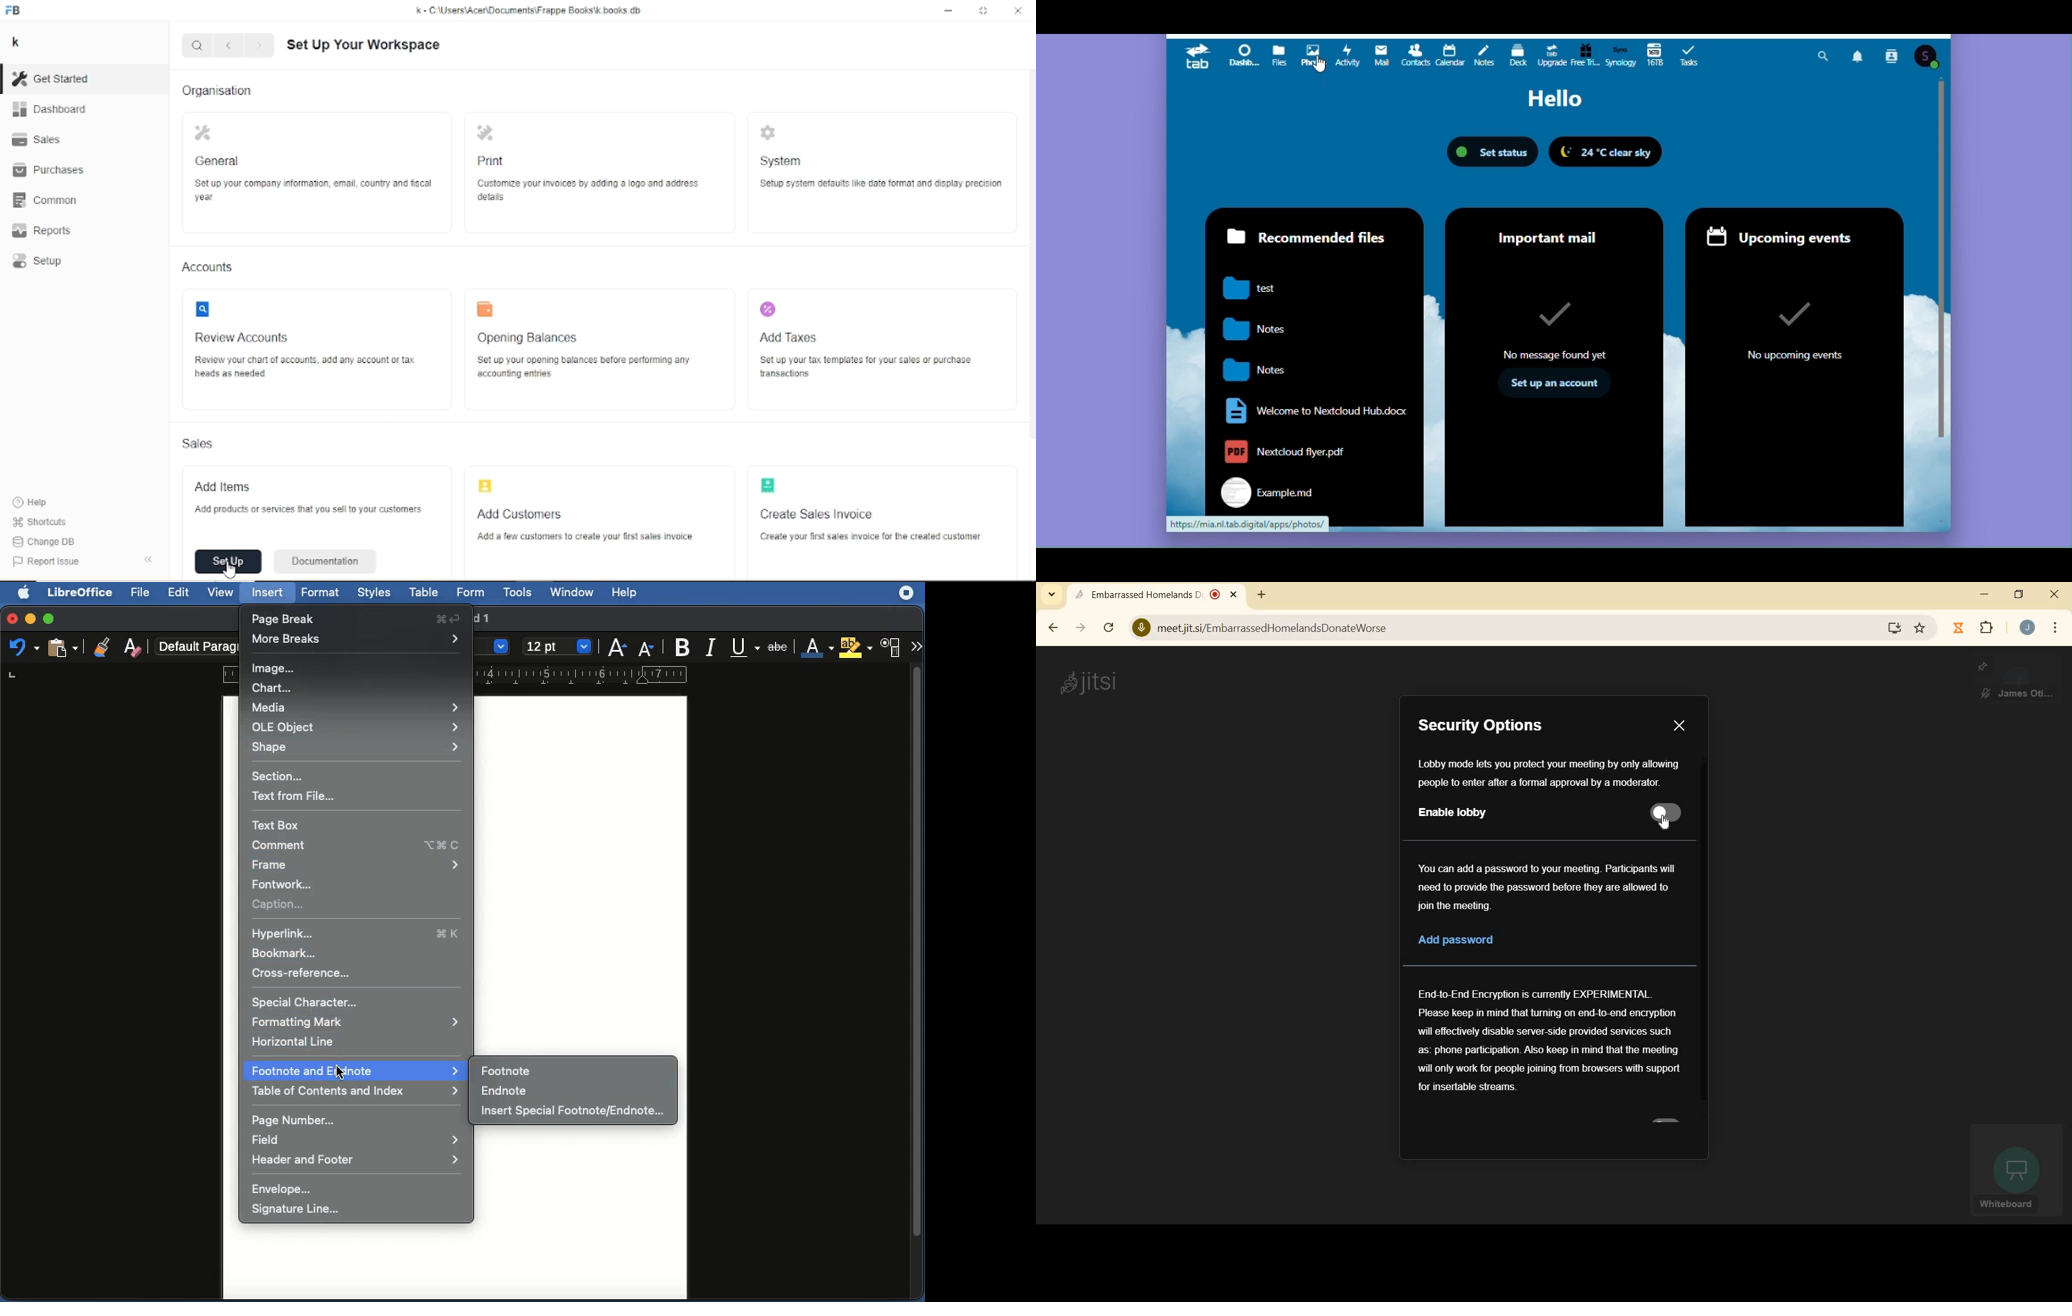 This screenshot has width=2072, height=1316. I want to click on jibble, so click(1961, 628).